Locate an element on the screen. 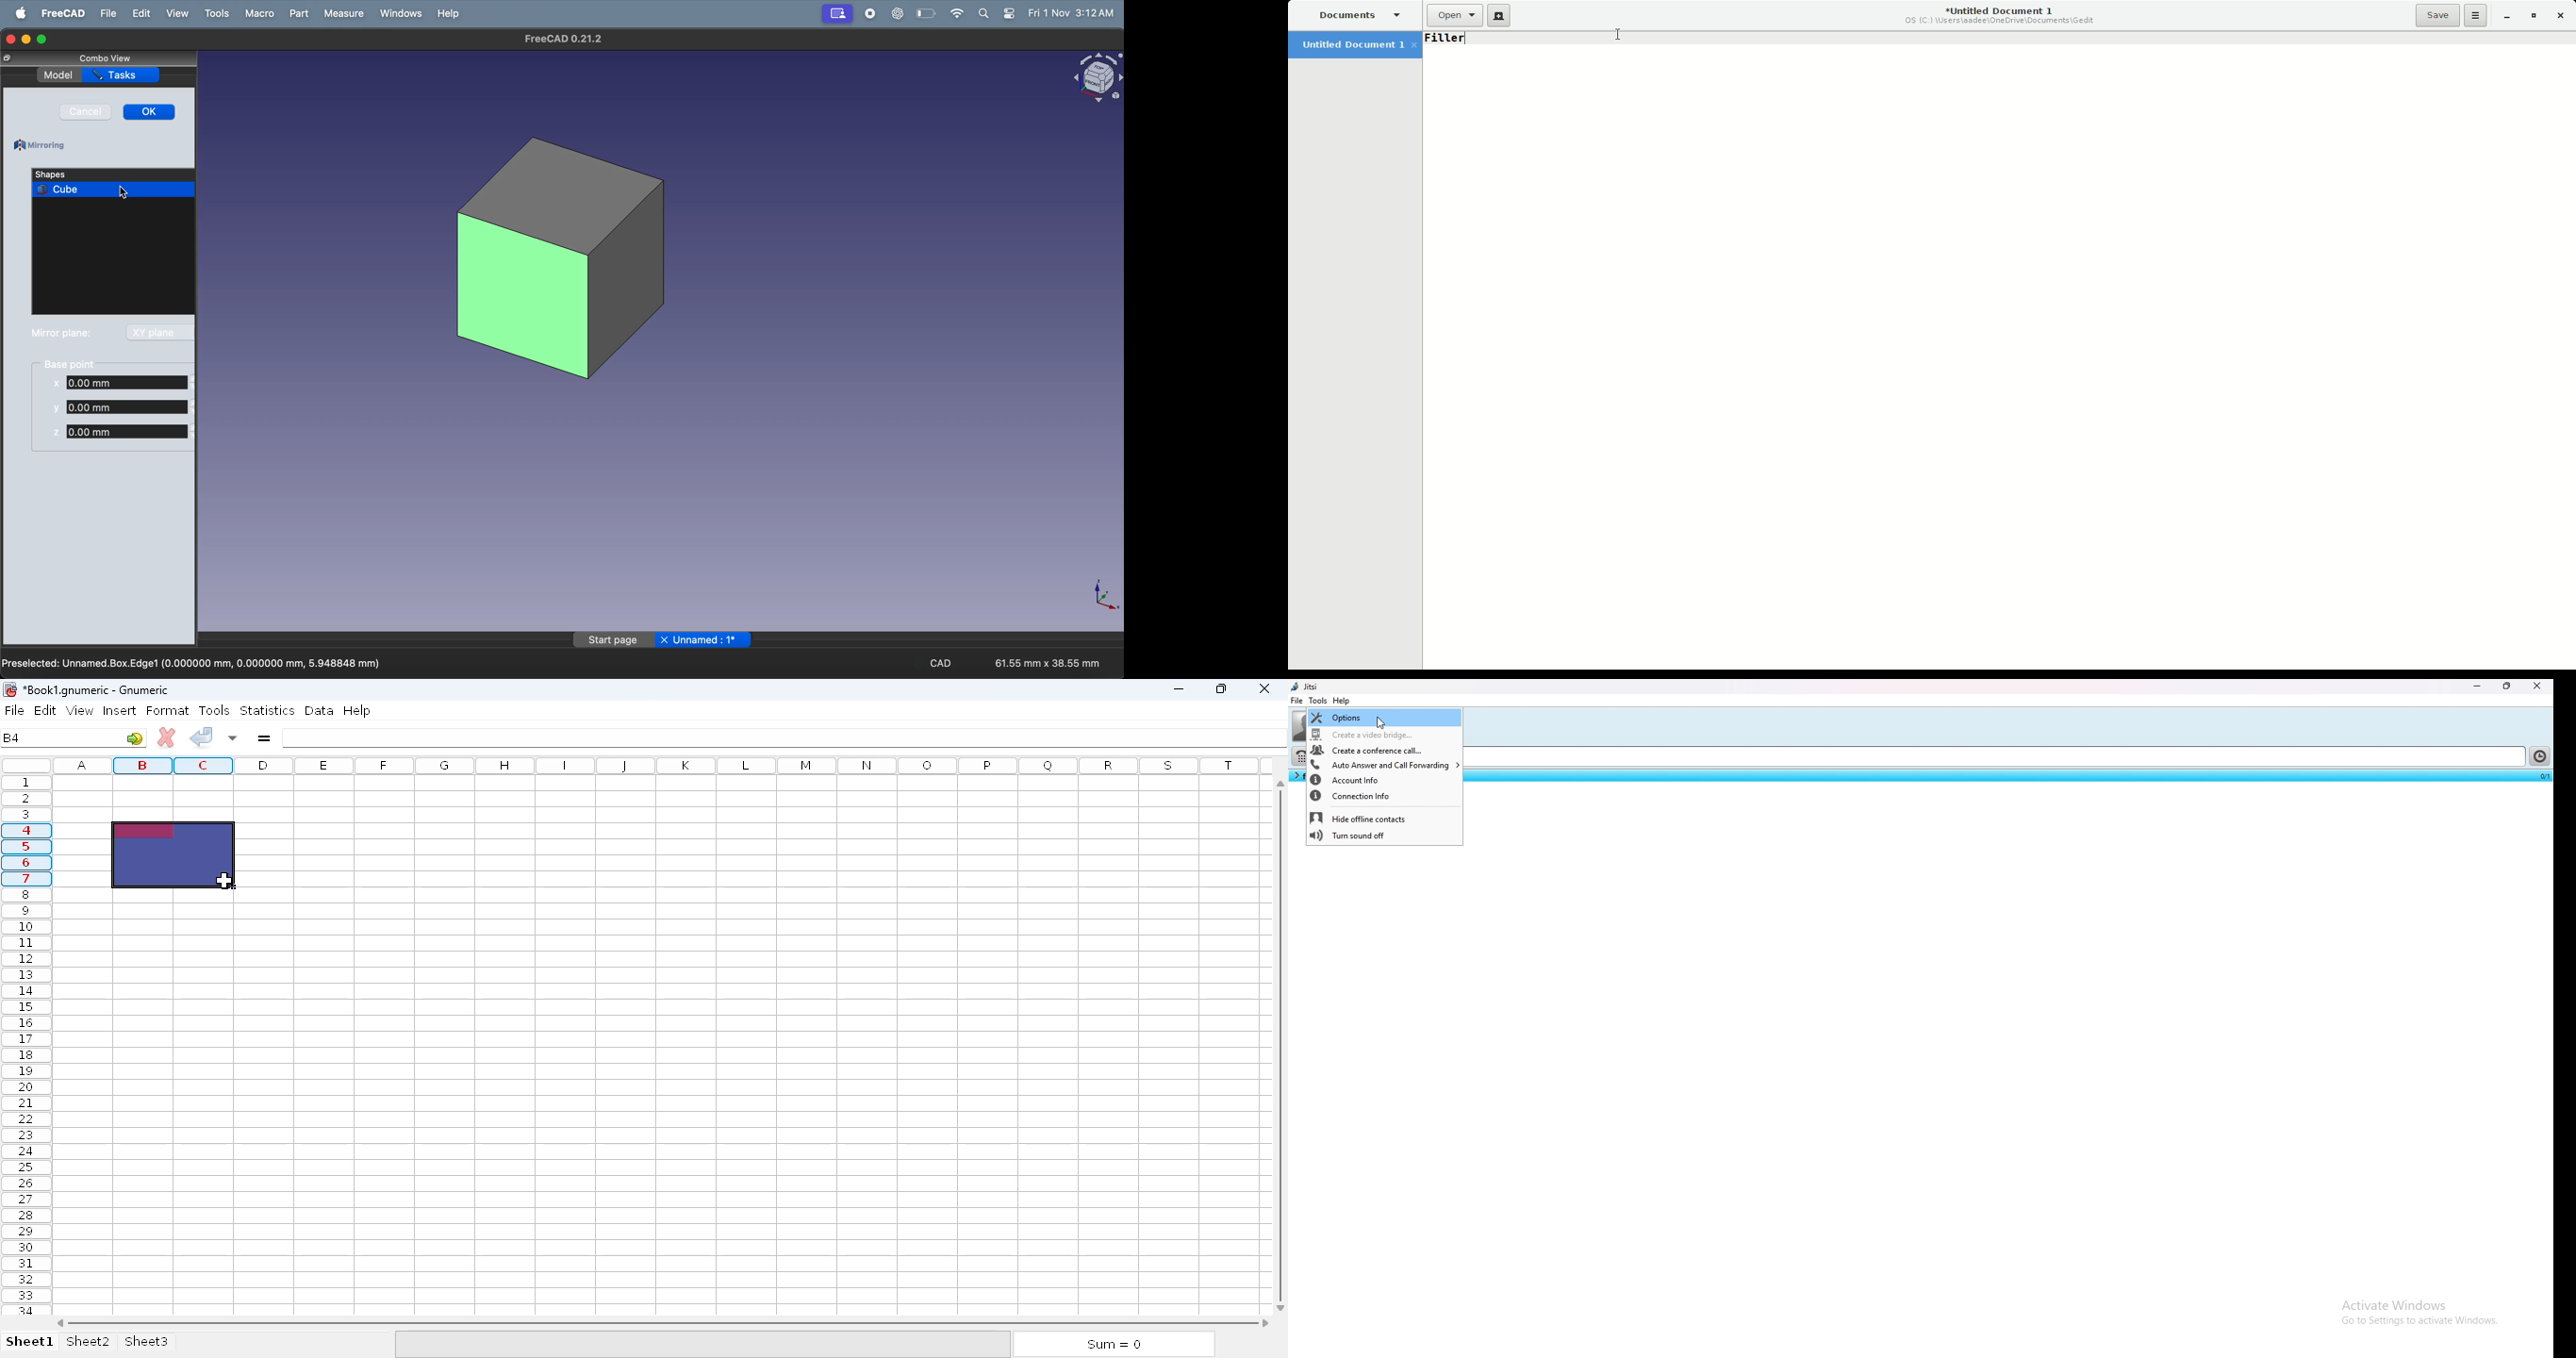  sheet 1 is located at coordinates (29, 1341).